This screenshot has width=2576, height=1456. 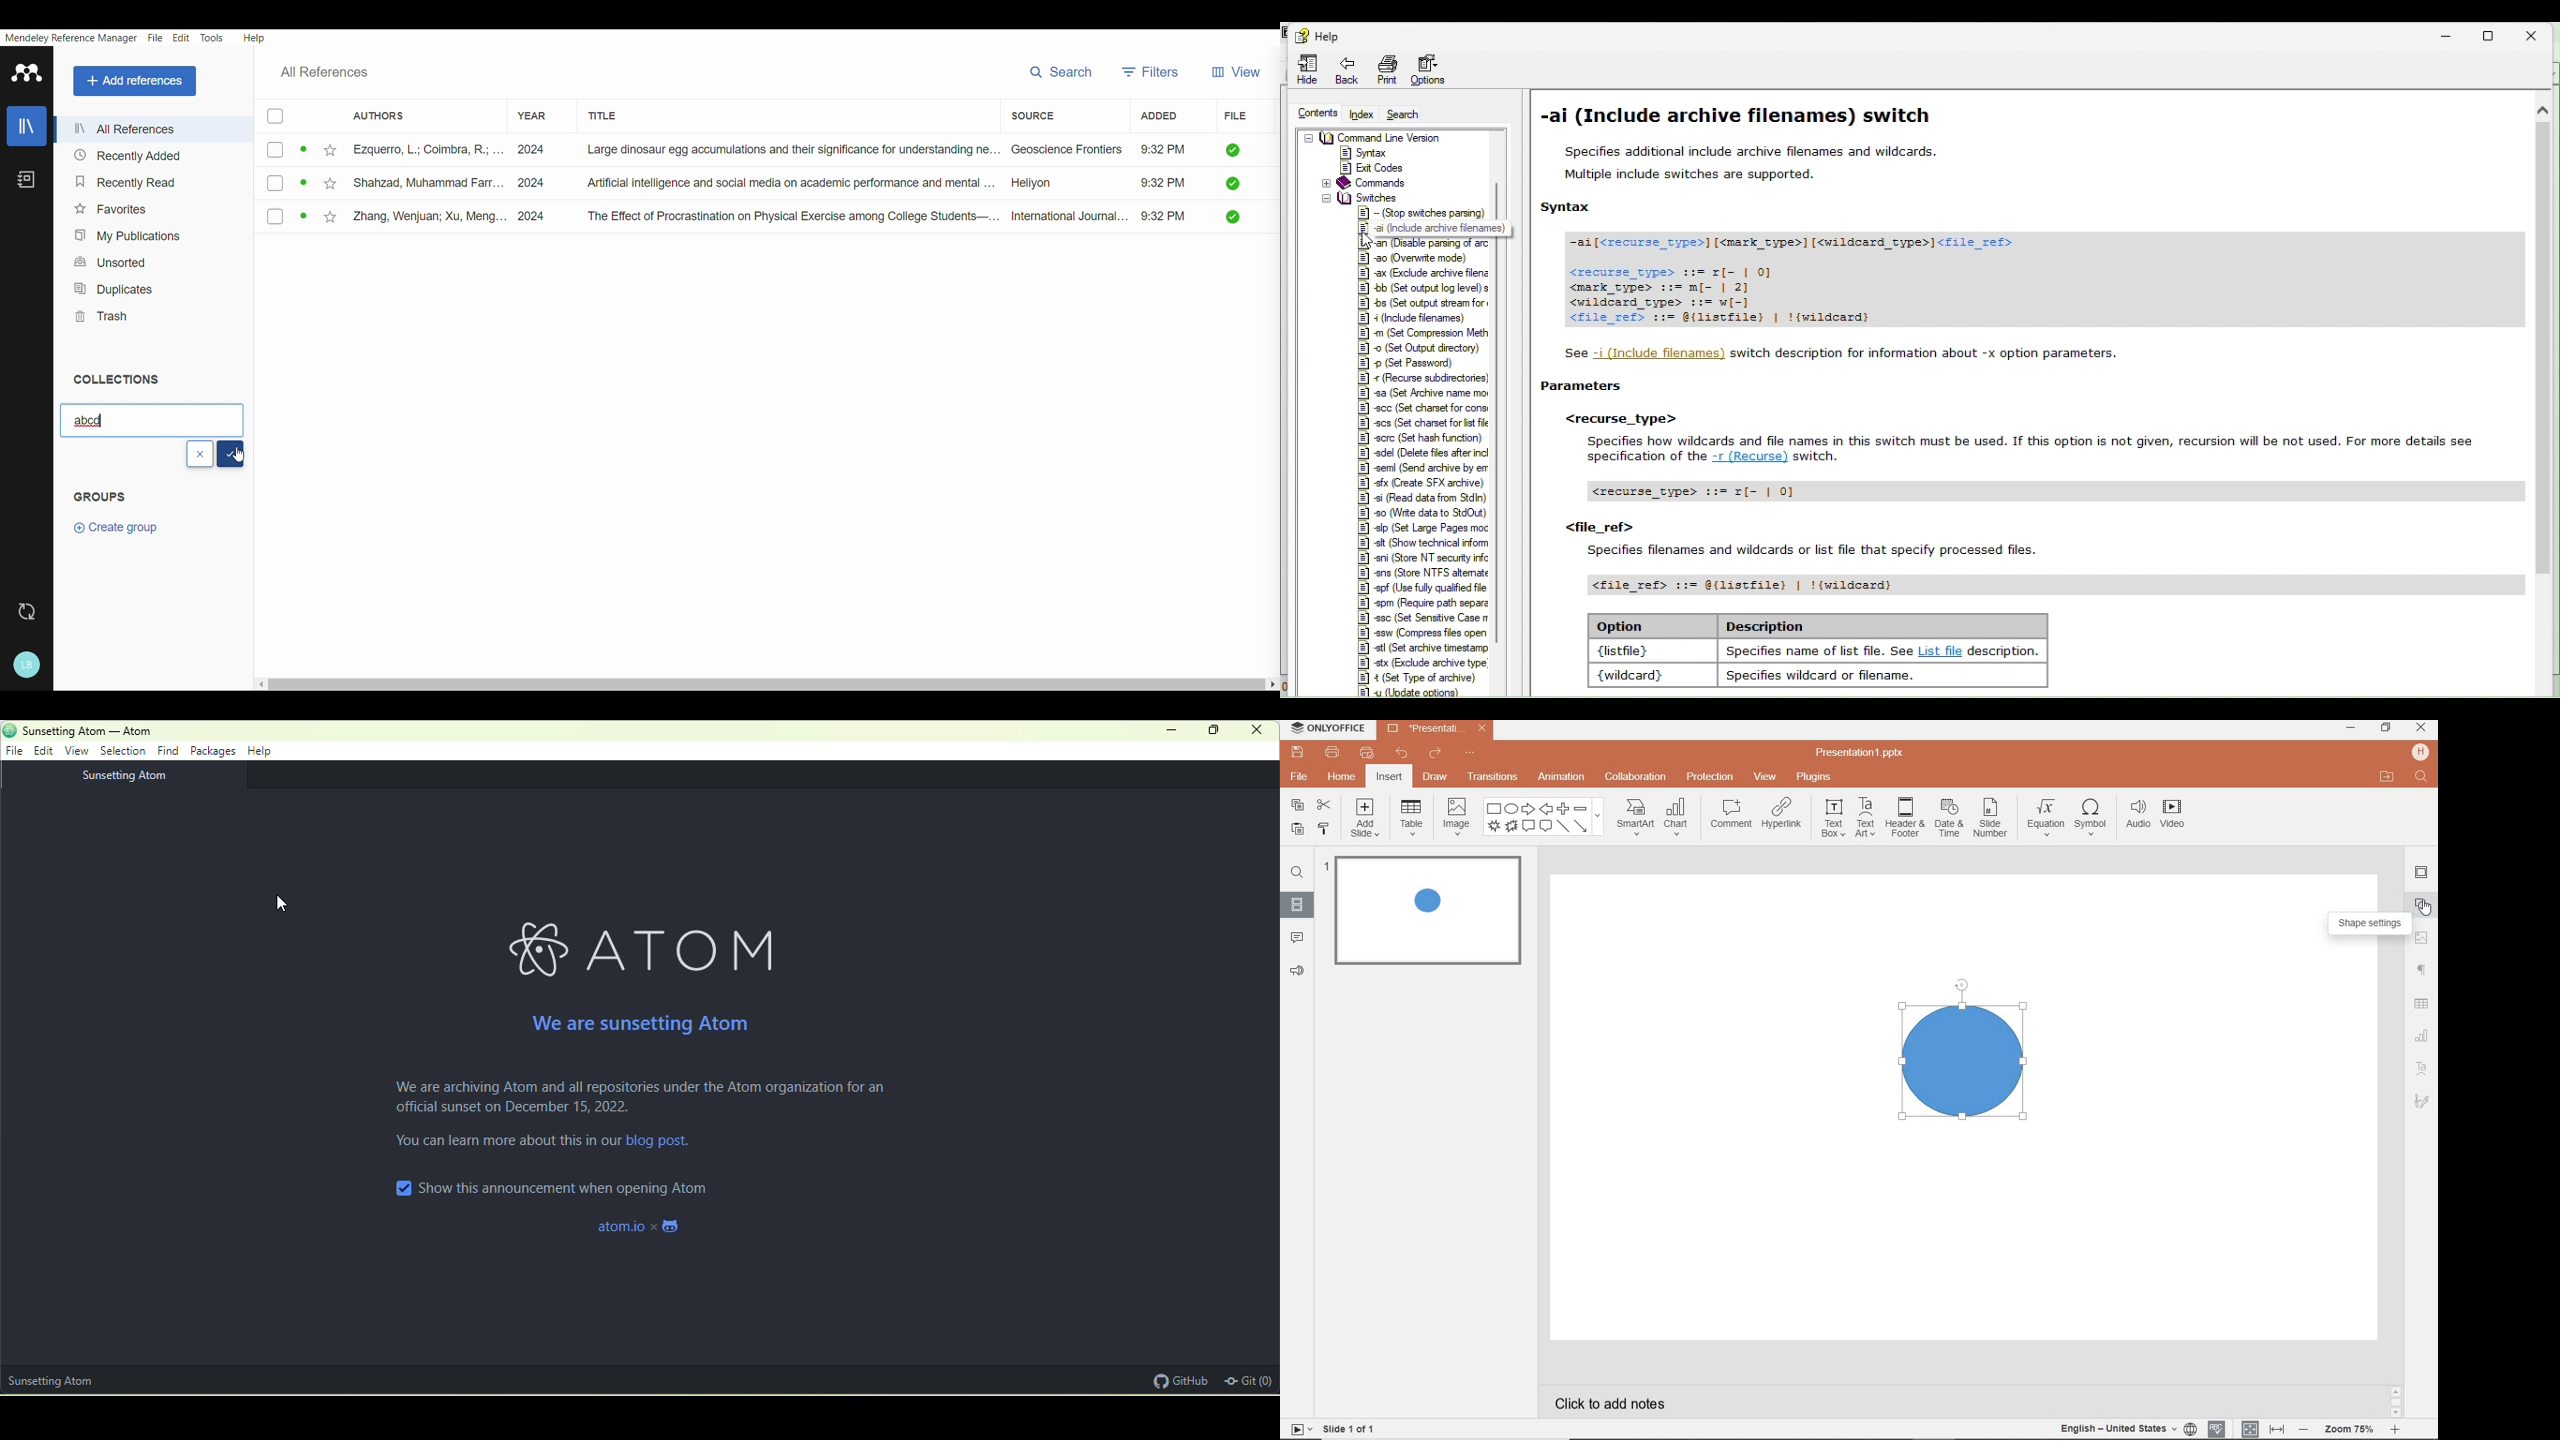 I want to click on Cursor, so click(x=1370, y=243).